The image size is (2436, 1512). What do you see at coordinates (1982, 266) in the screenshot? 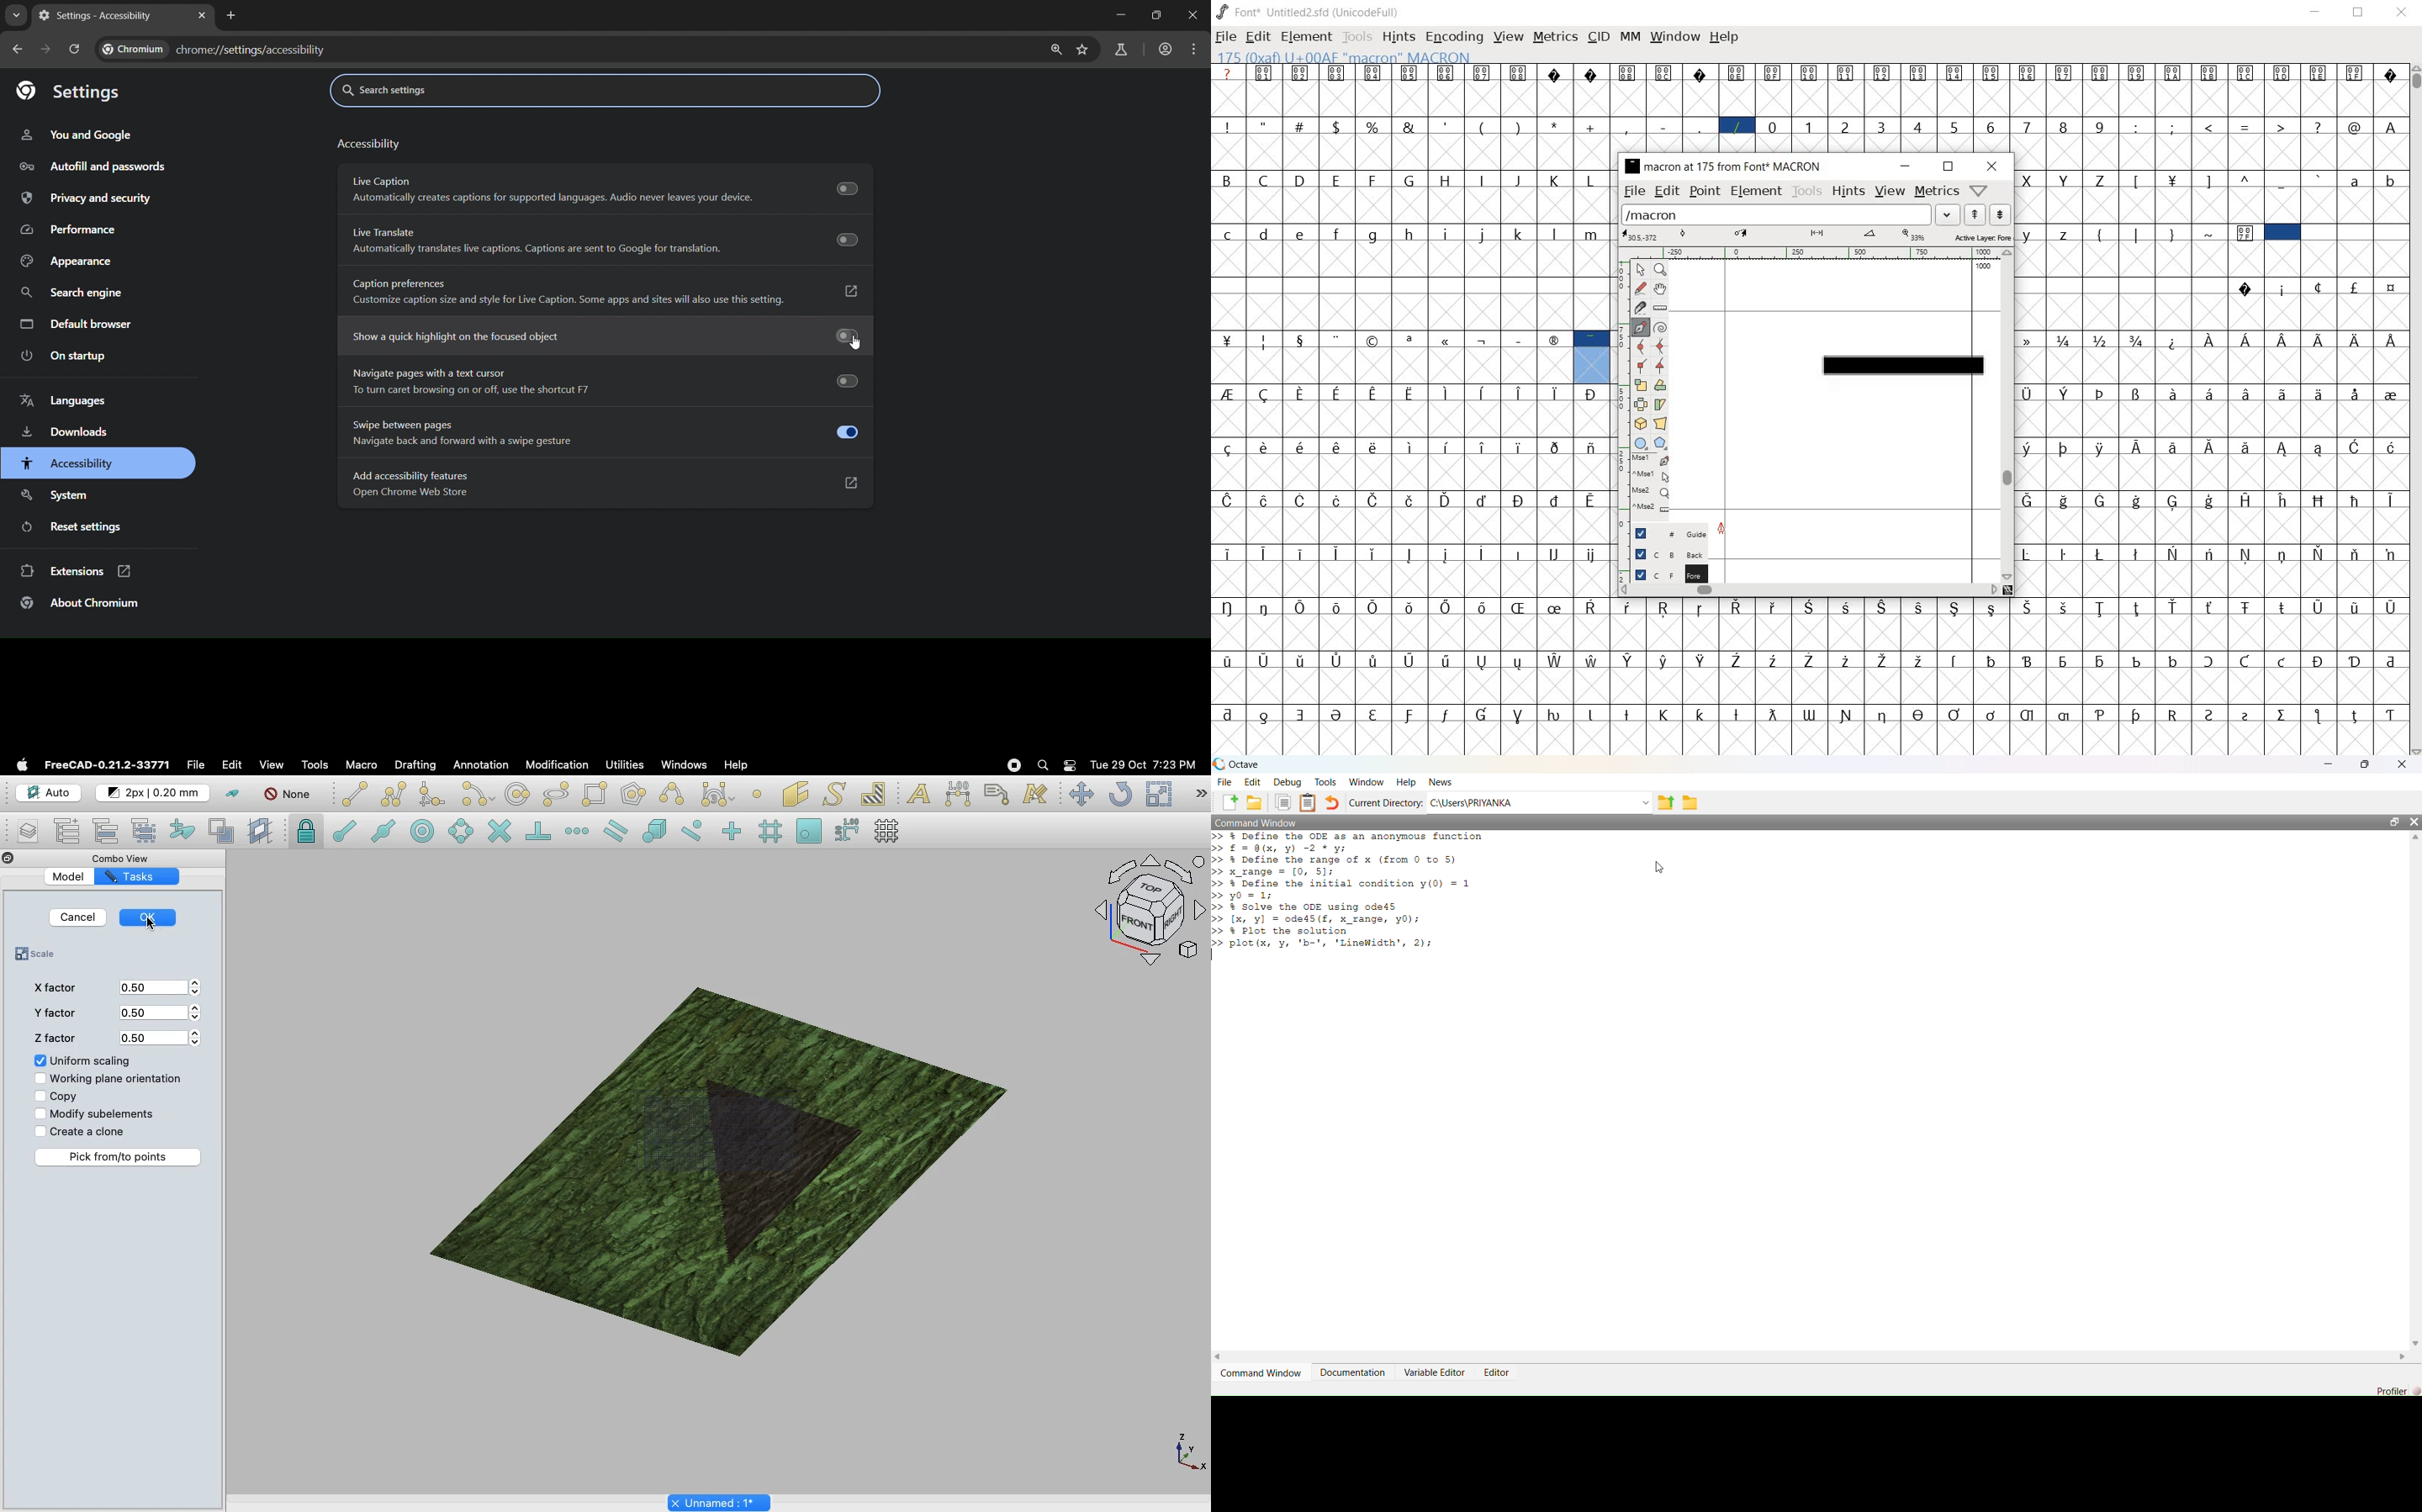
I see `1000` at bounding box center [1982, 266].